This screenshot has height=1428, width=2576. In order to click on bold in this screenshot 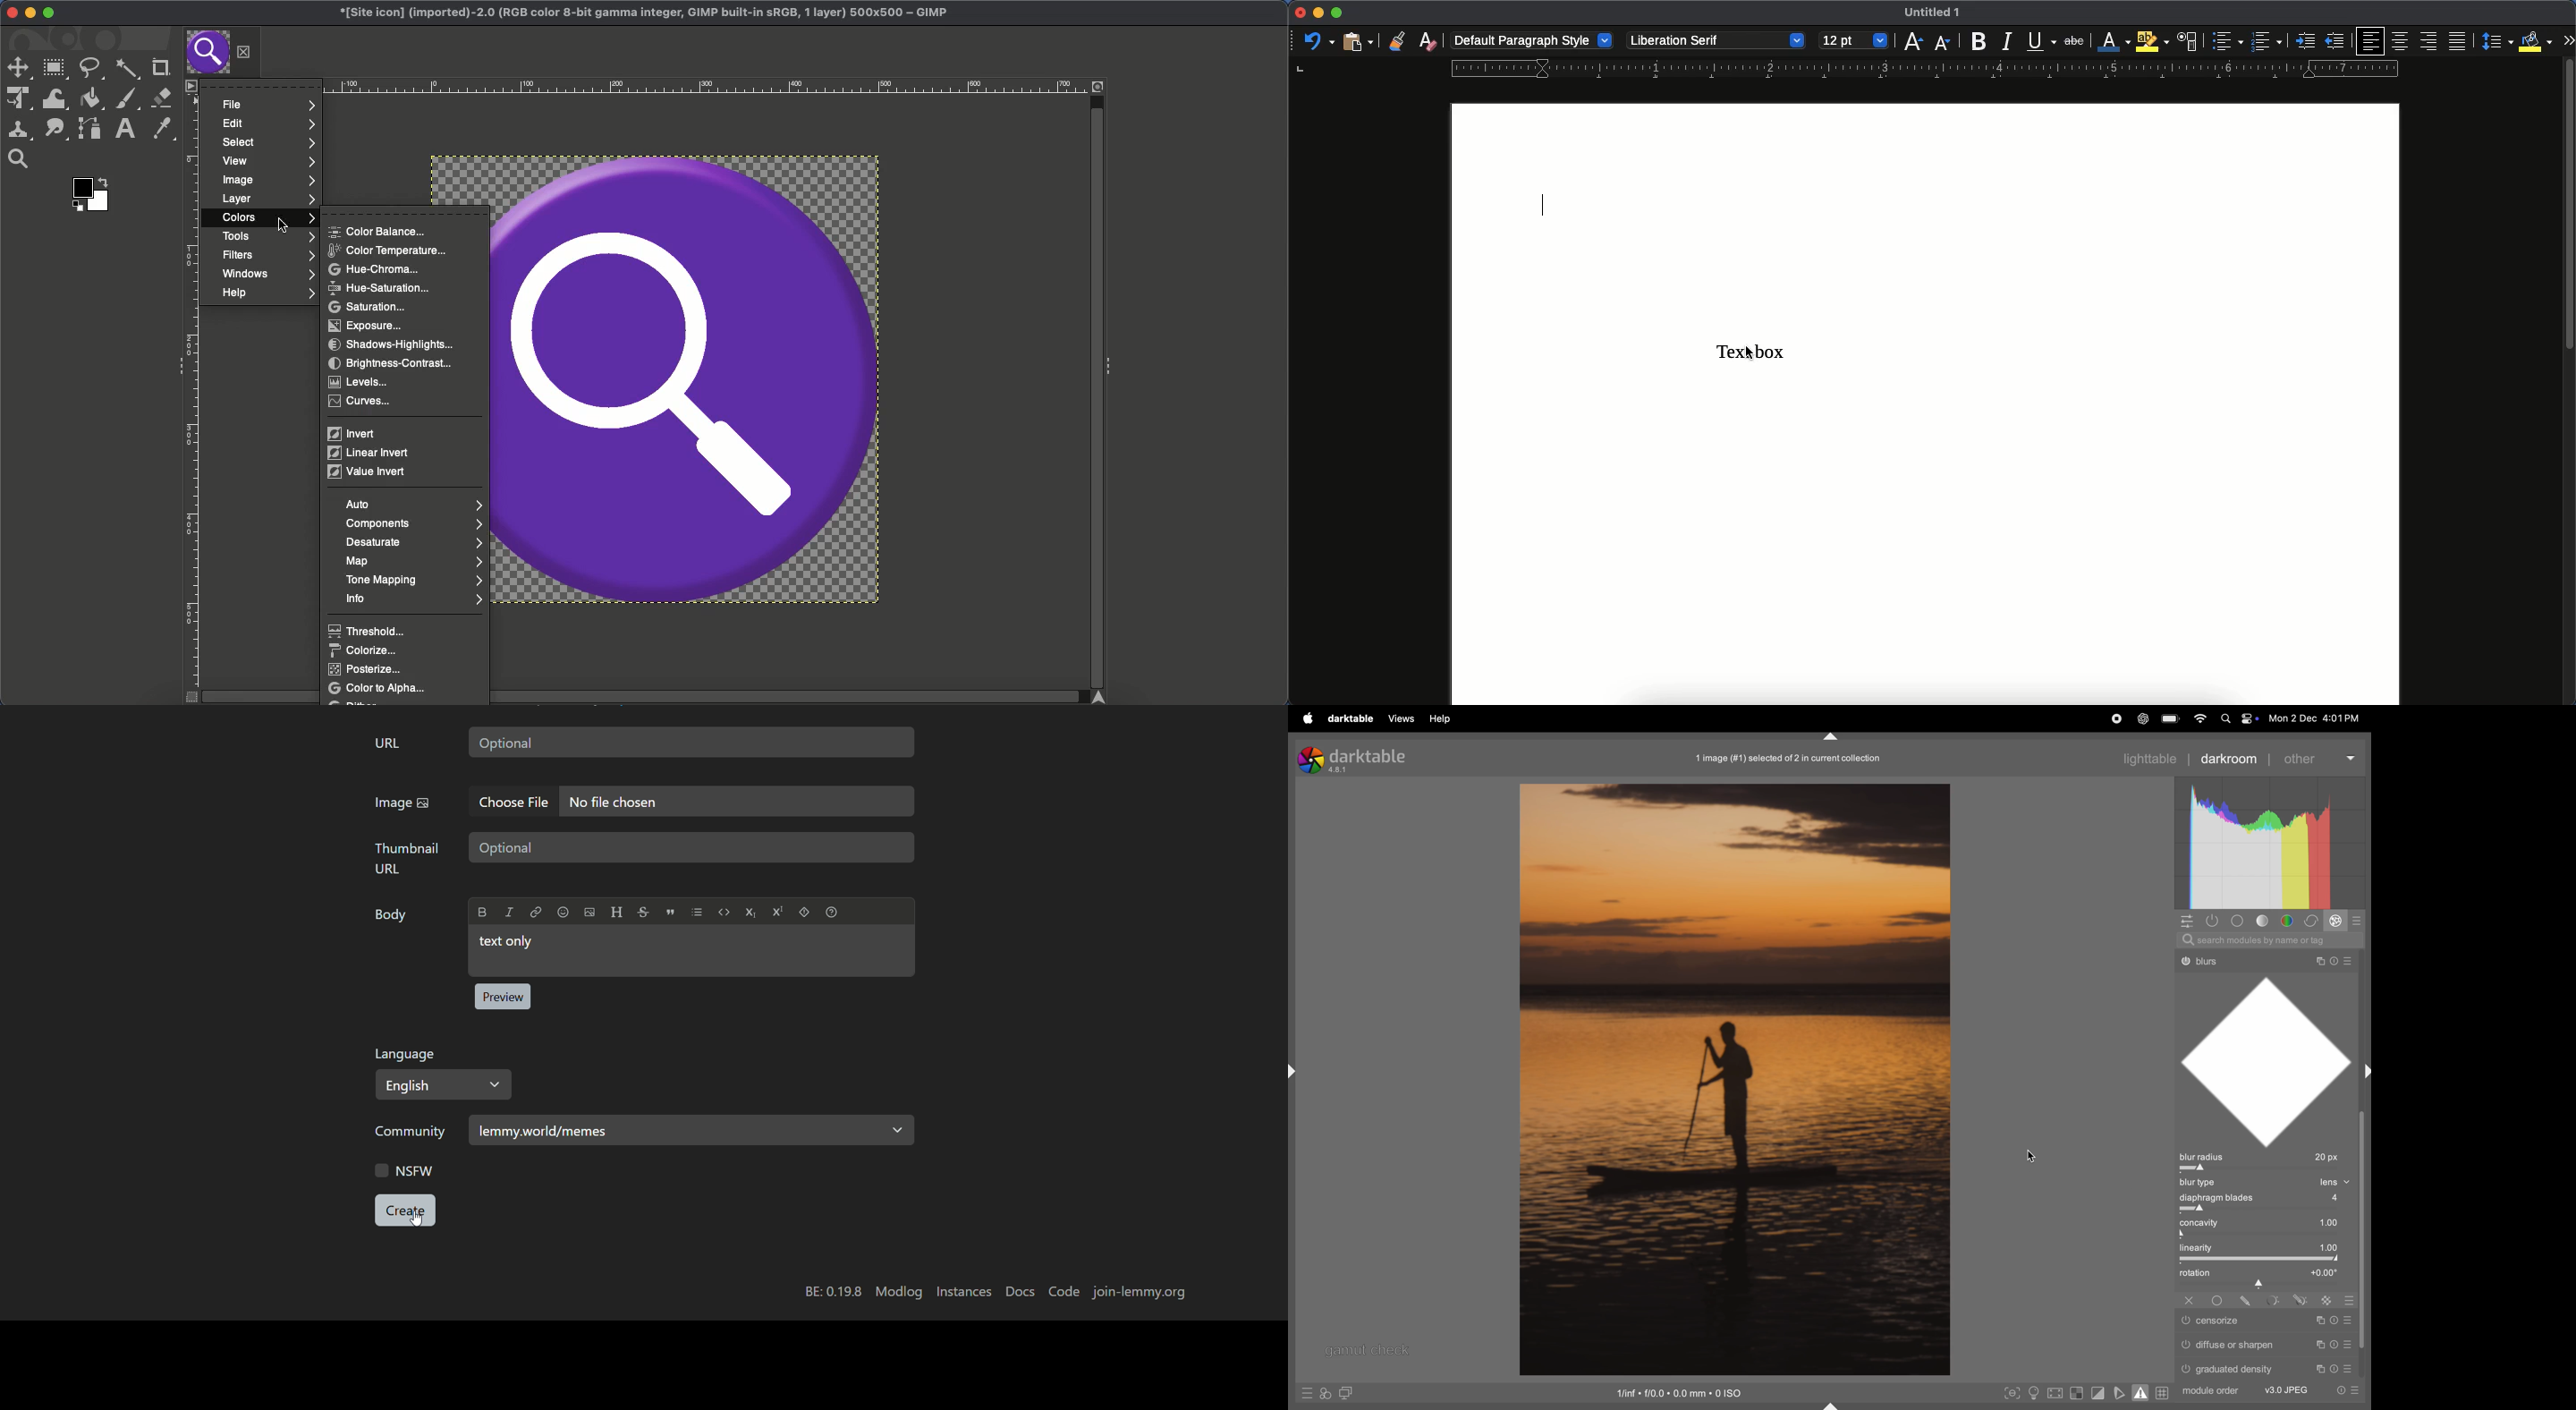, I will do `click(1977, 41)`.